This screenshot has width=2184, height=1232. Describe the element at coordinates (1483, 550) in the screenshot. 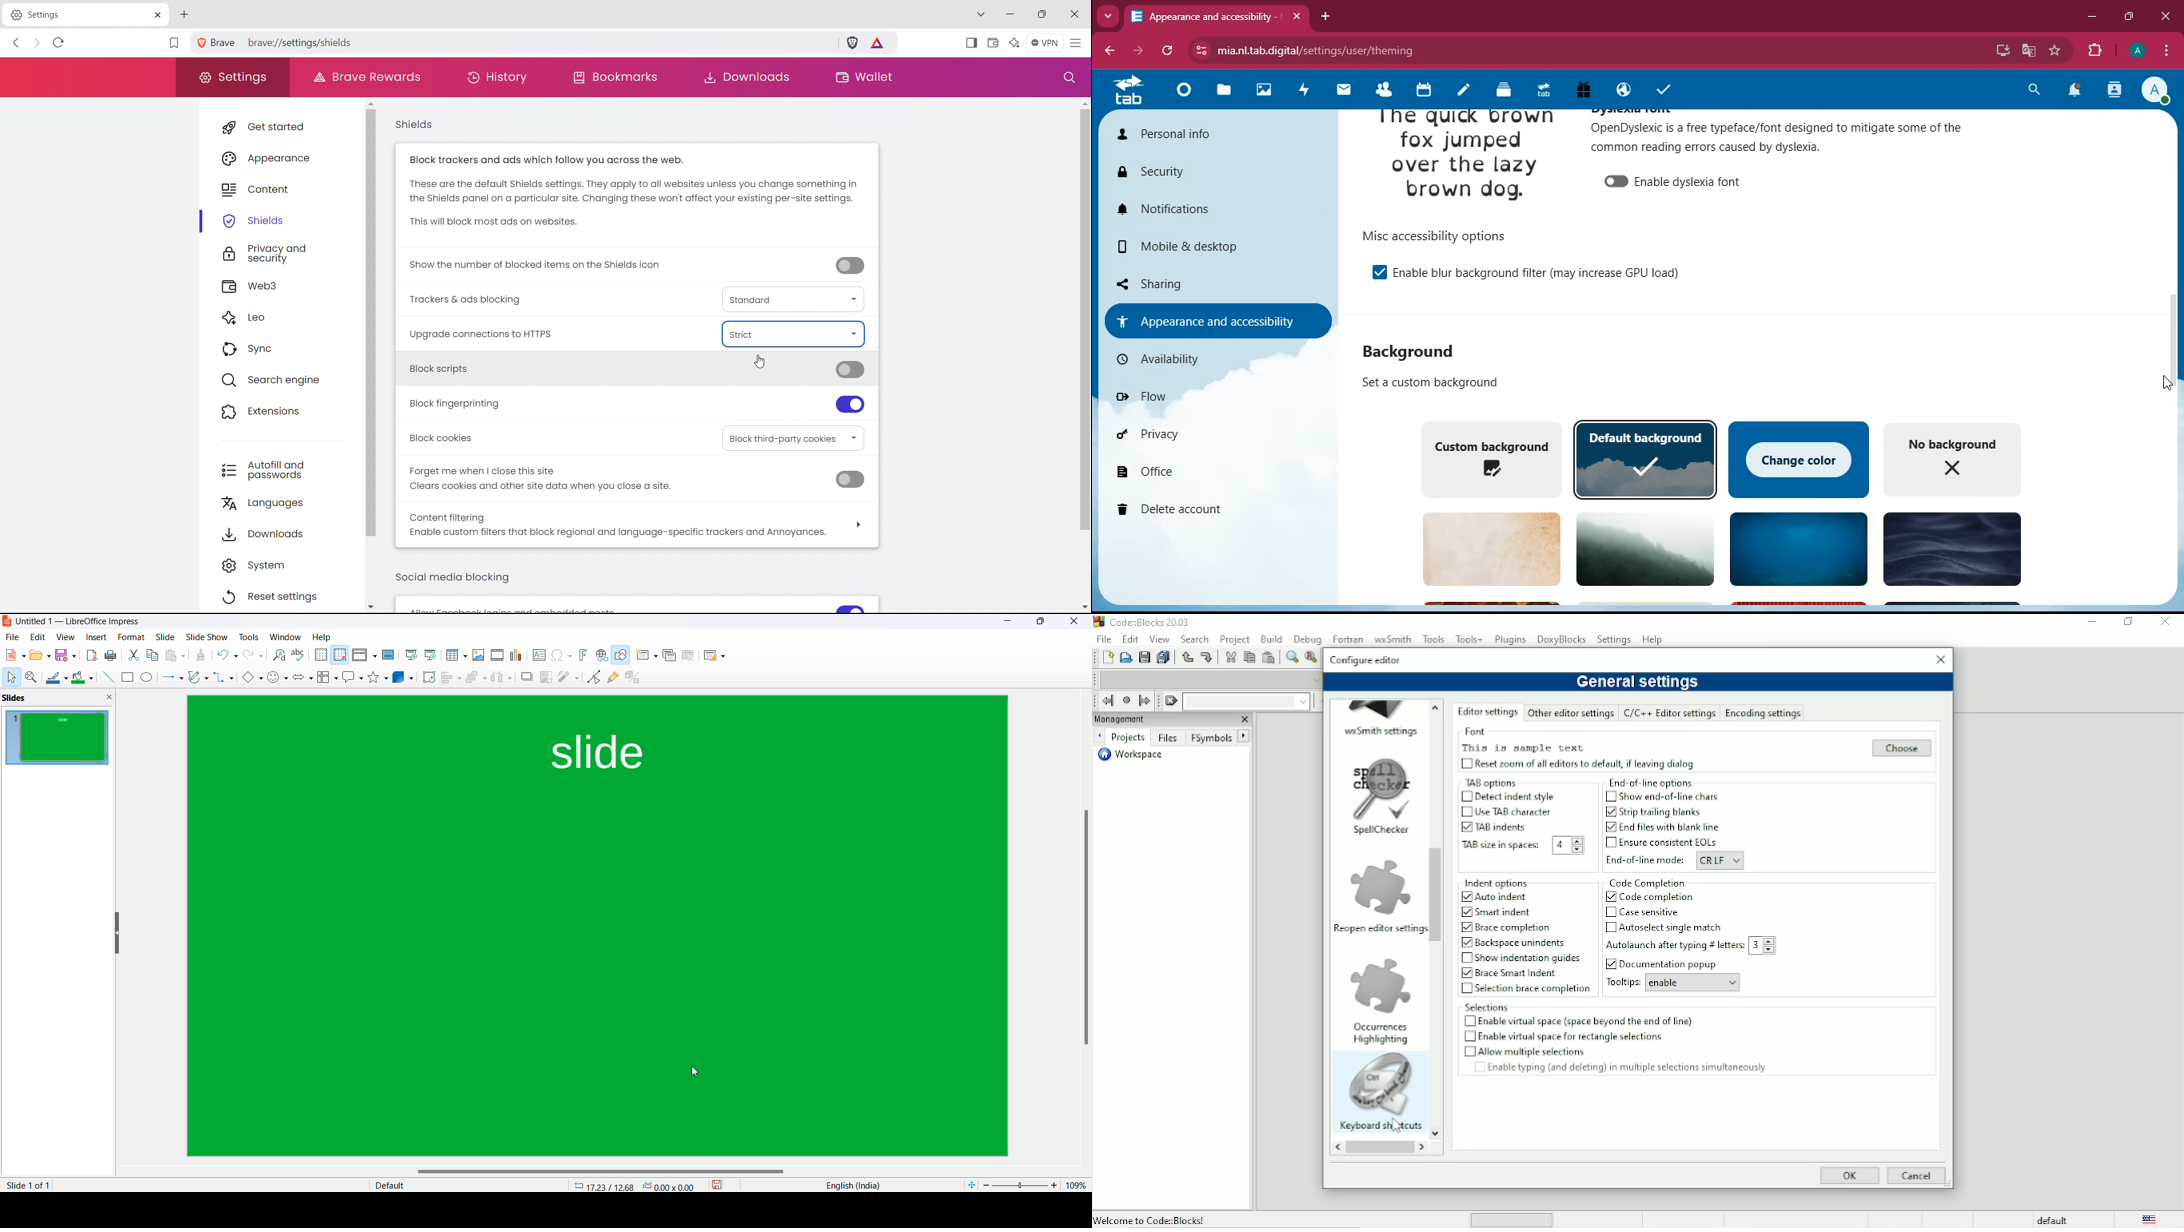

I see `background` at that location.